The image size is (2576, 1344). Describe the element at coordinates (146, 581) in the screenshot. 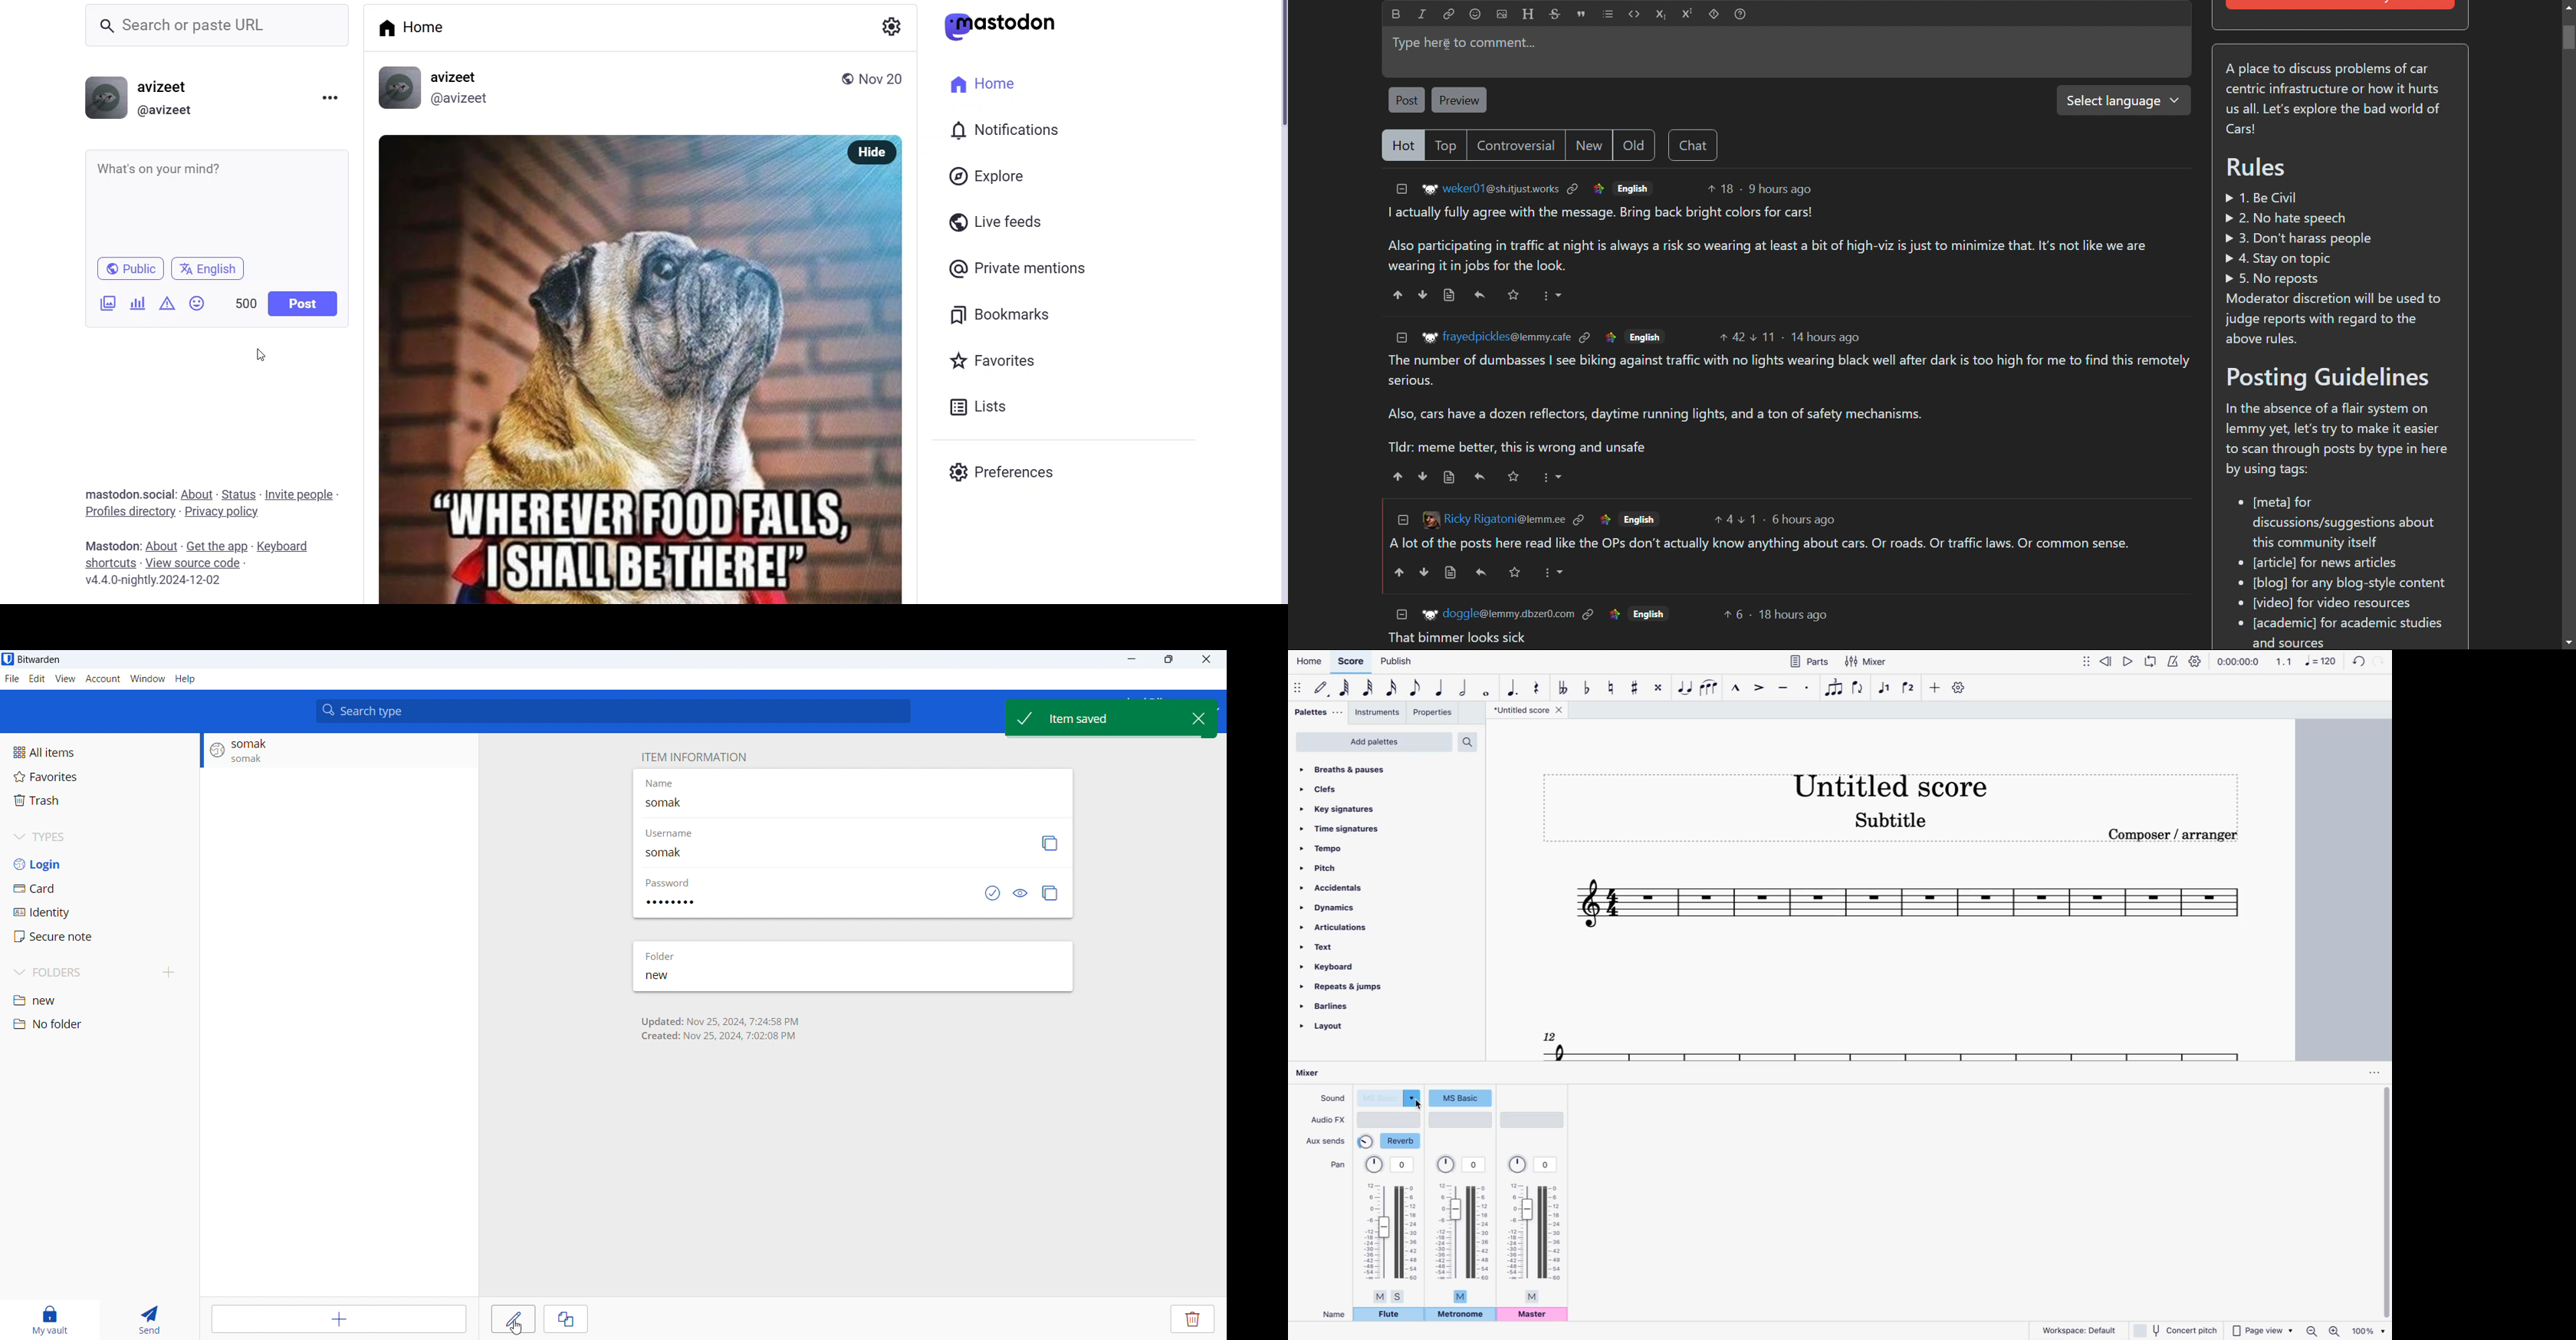

I see `v4.4.0-nightly.2024-12-02` at that location.